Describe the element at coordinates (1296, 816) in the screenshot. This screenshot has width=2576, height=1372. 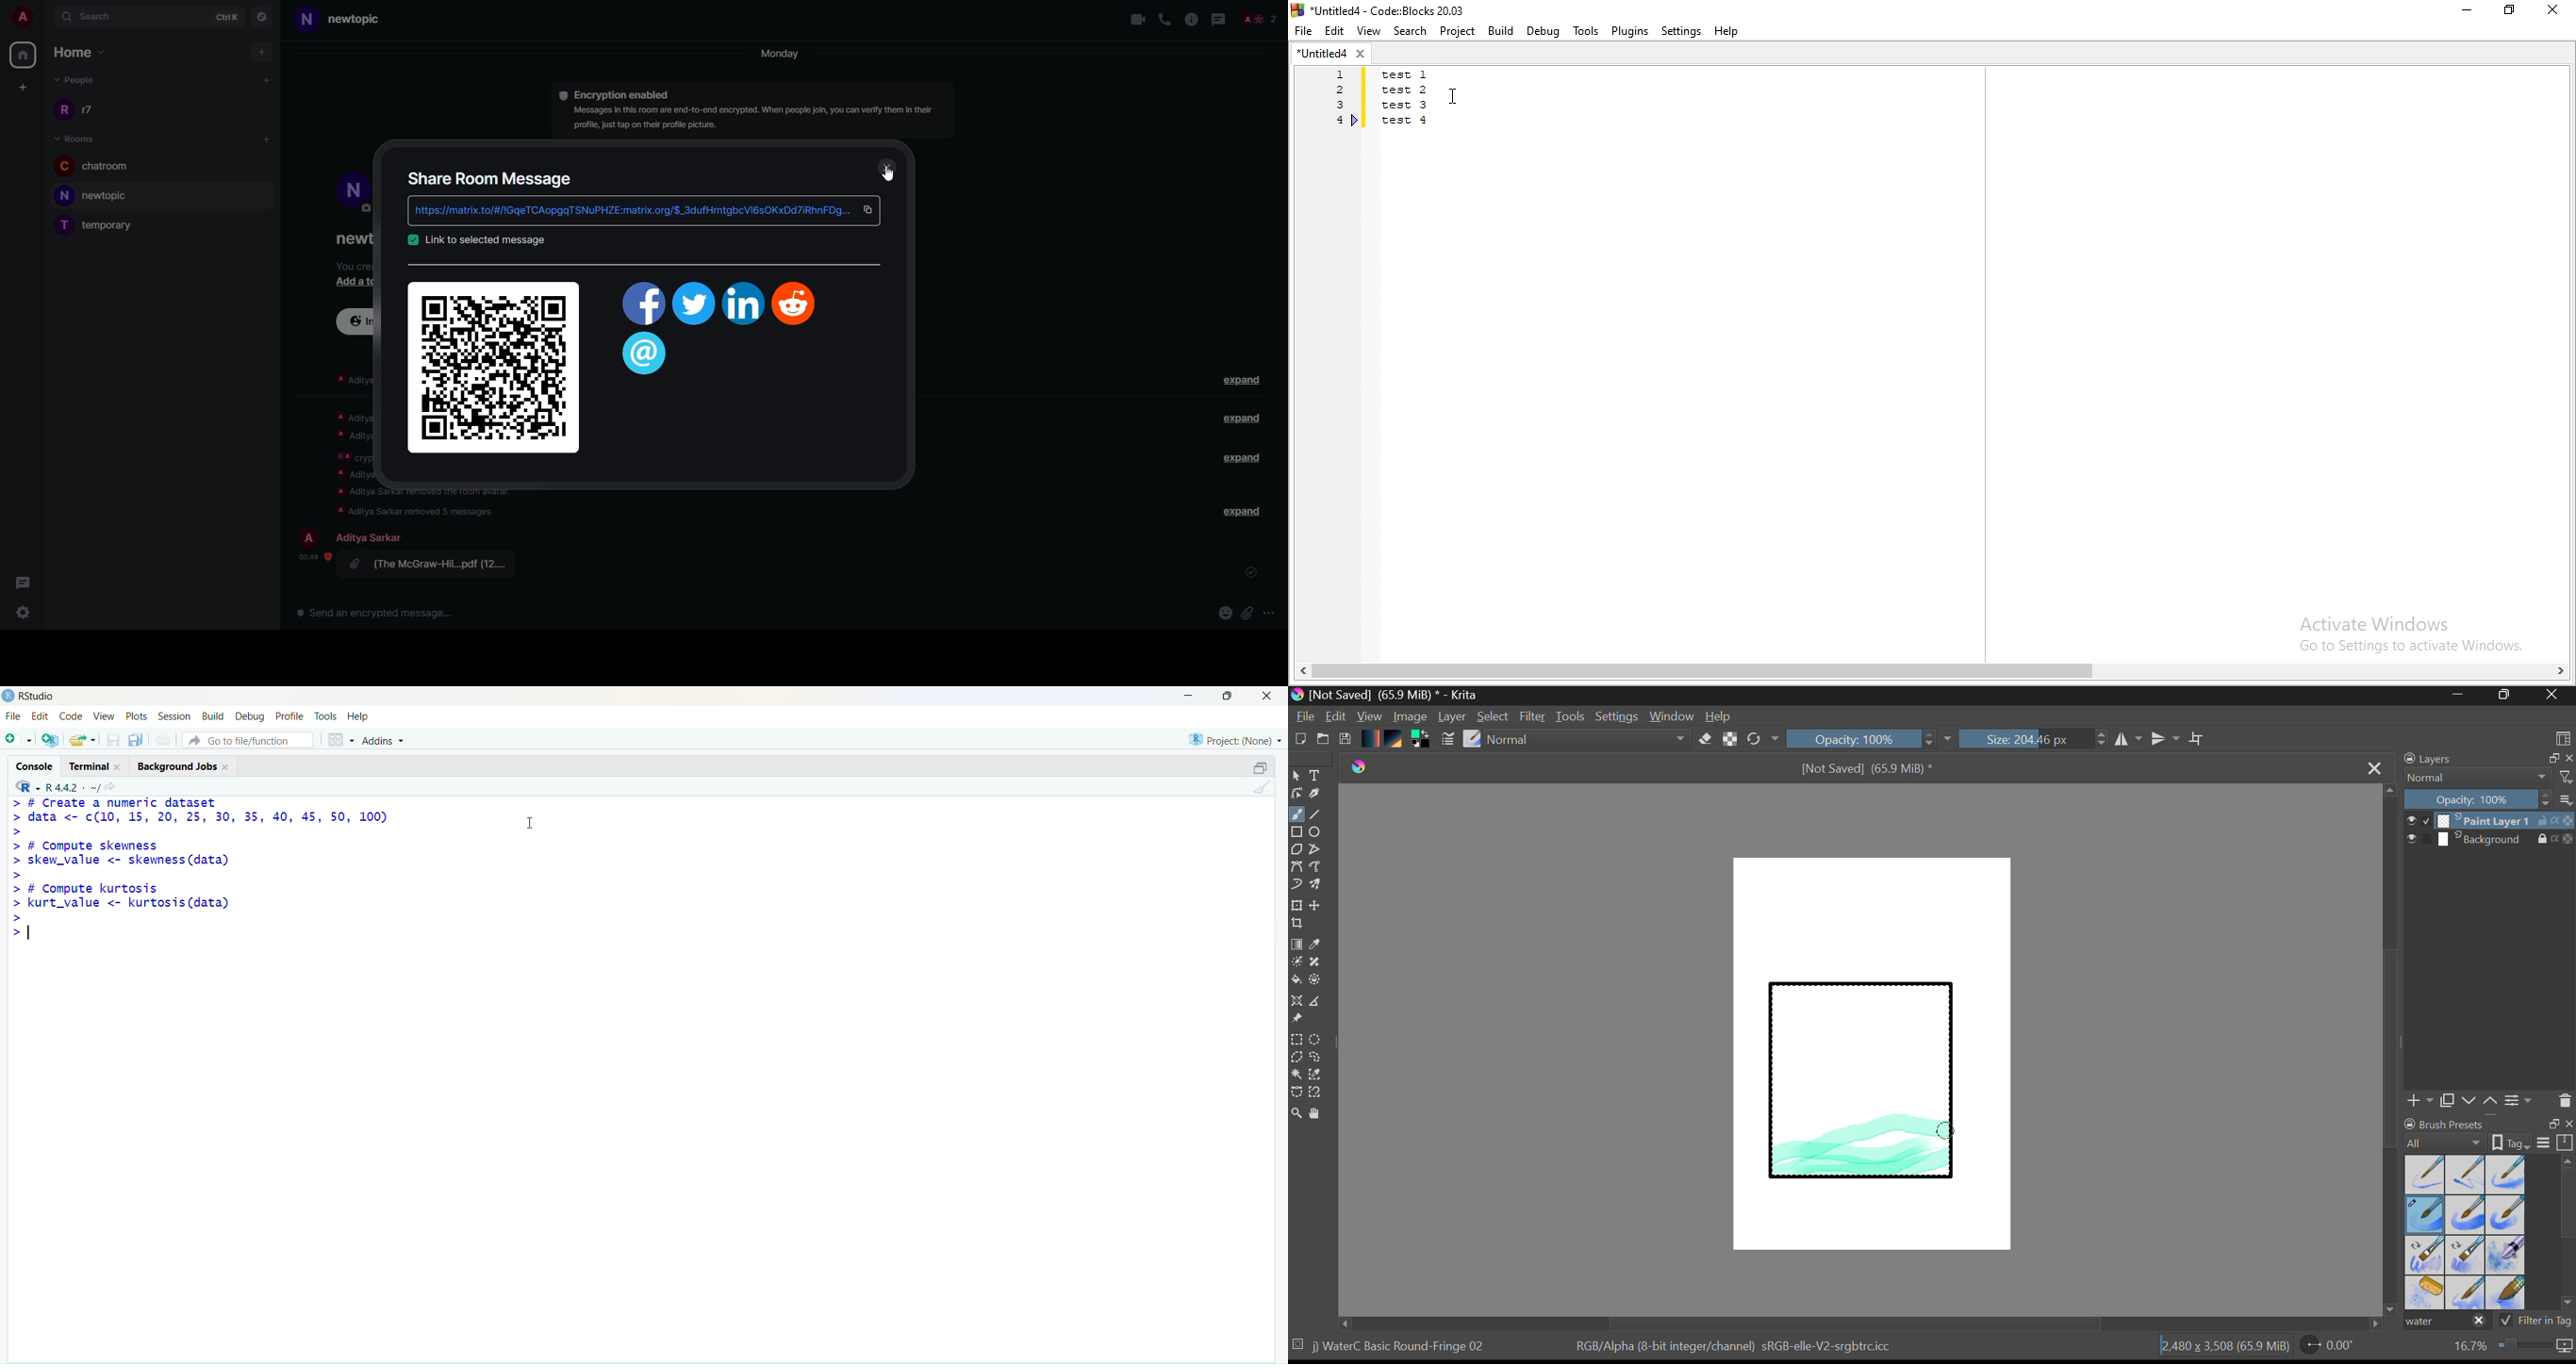
I see `Paintbrush` at that location.